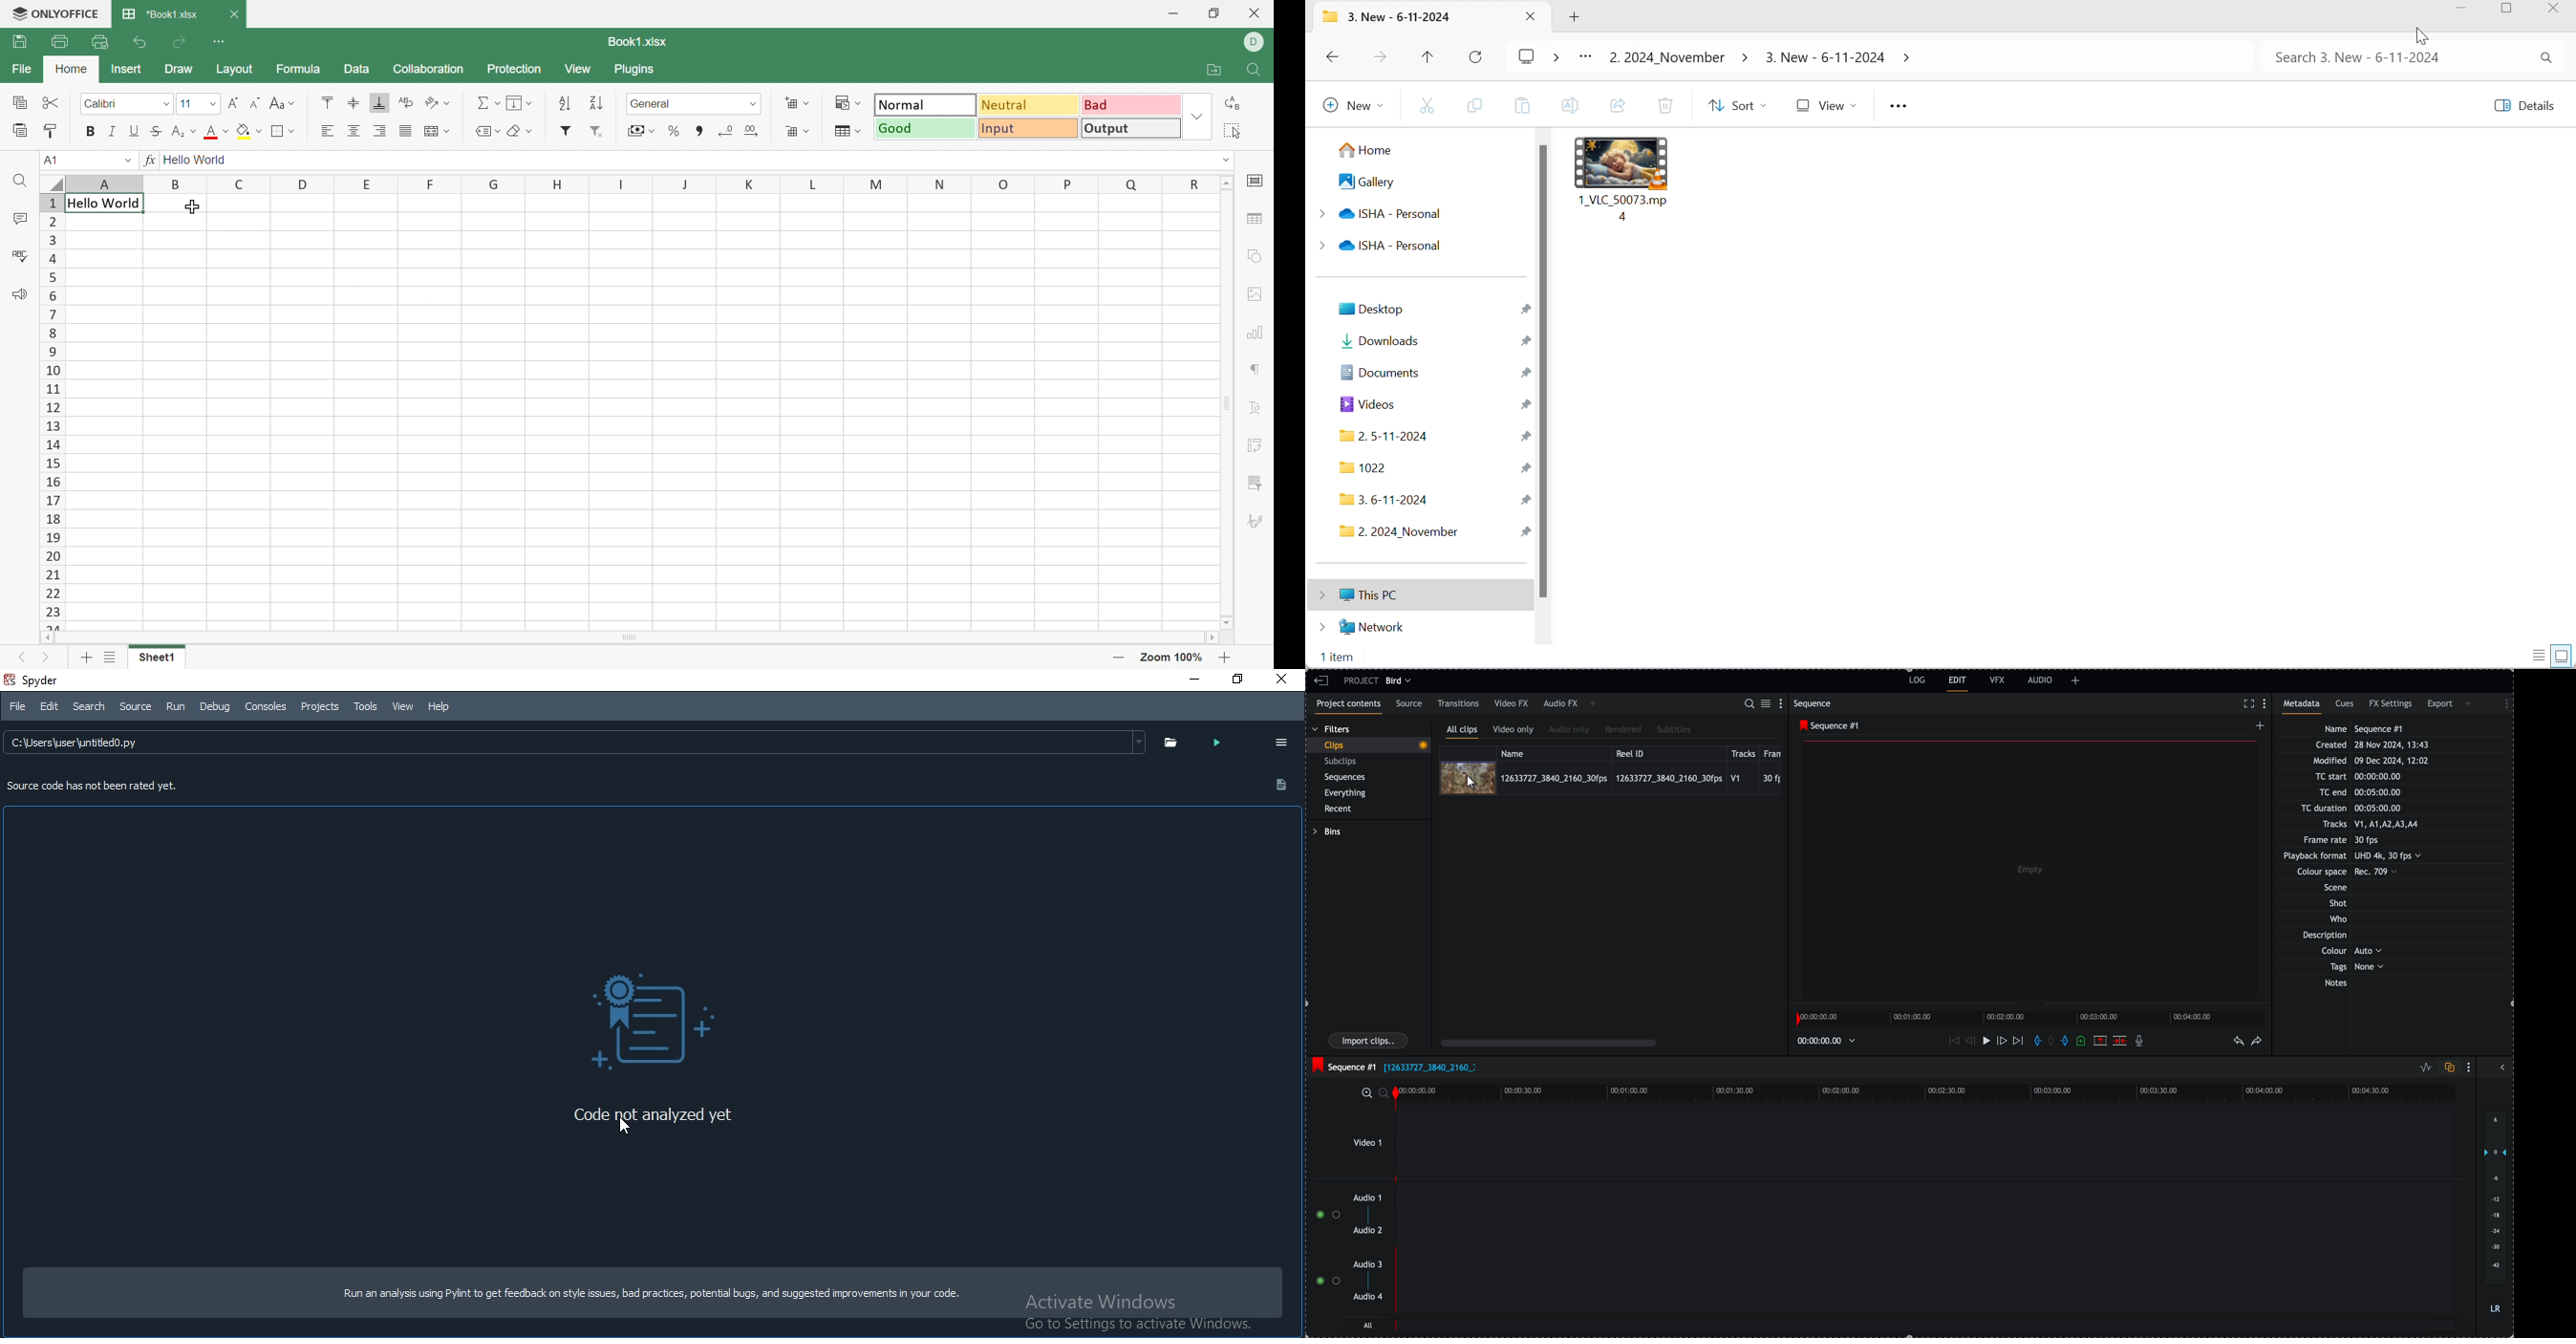 This screenshot has width=2576, height=1344. What do you see at coordinates (575, 69) in the screenshot?
I see ` View` at bounding box center [575, 69].